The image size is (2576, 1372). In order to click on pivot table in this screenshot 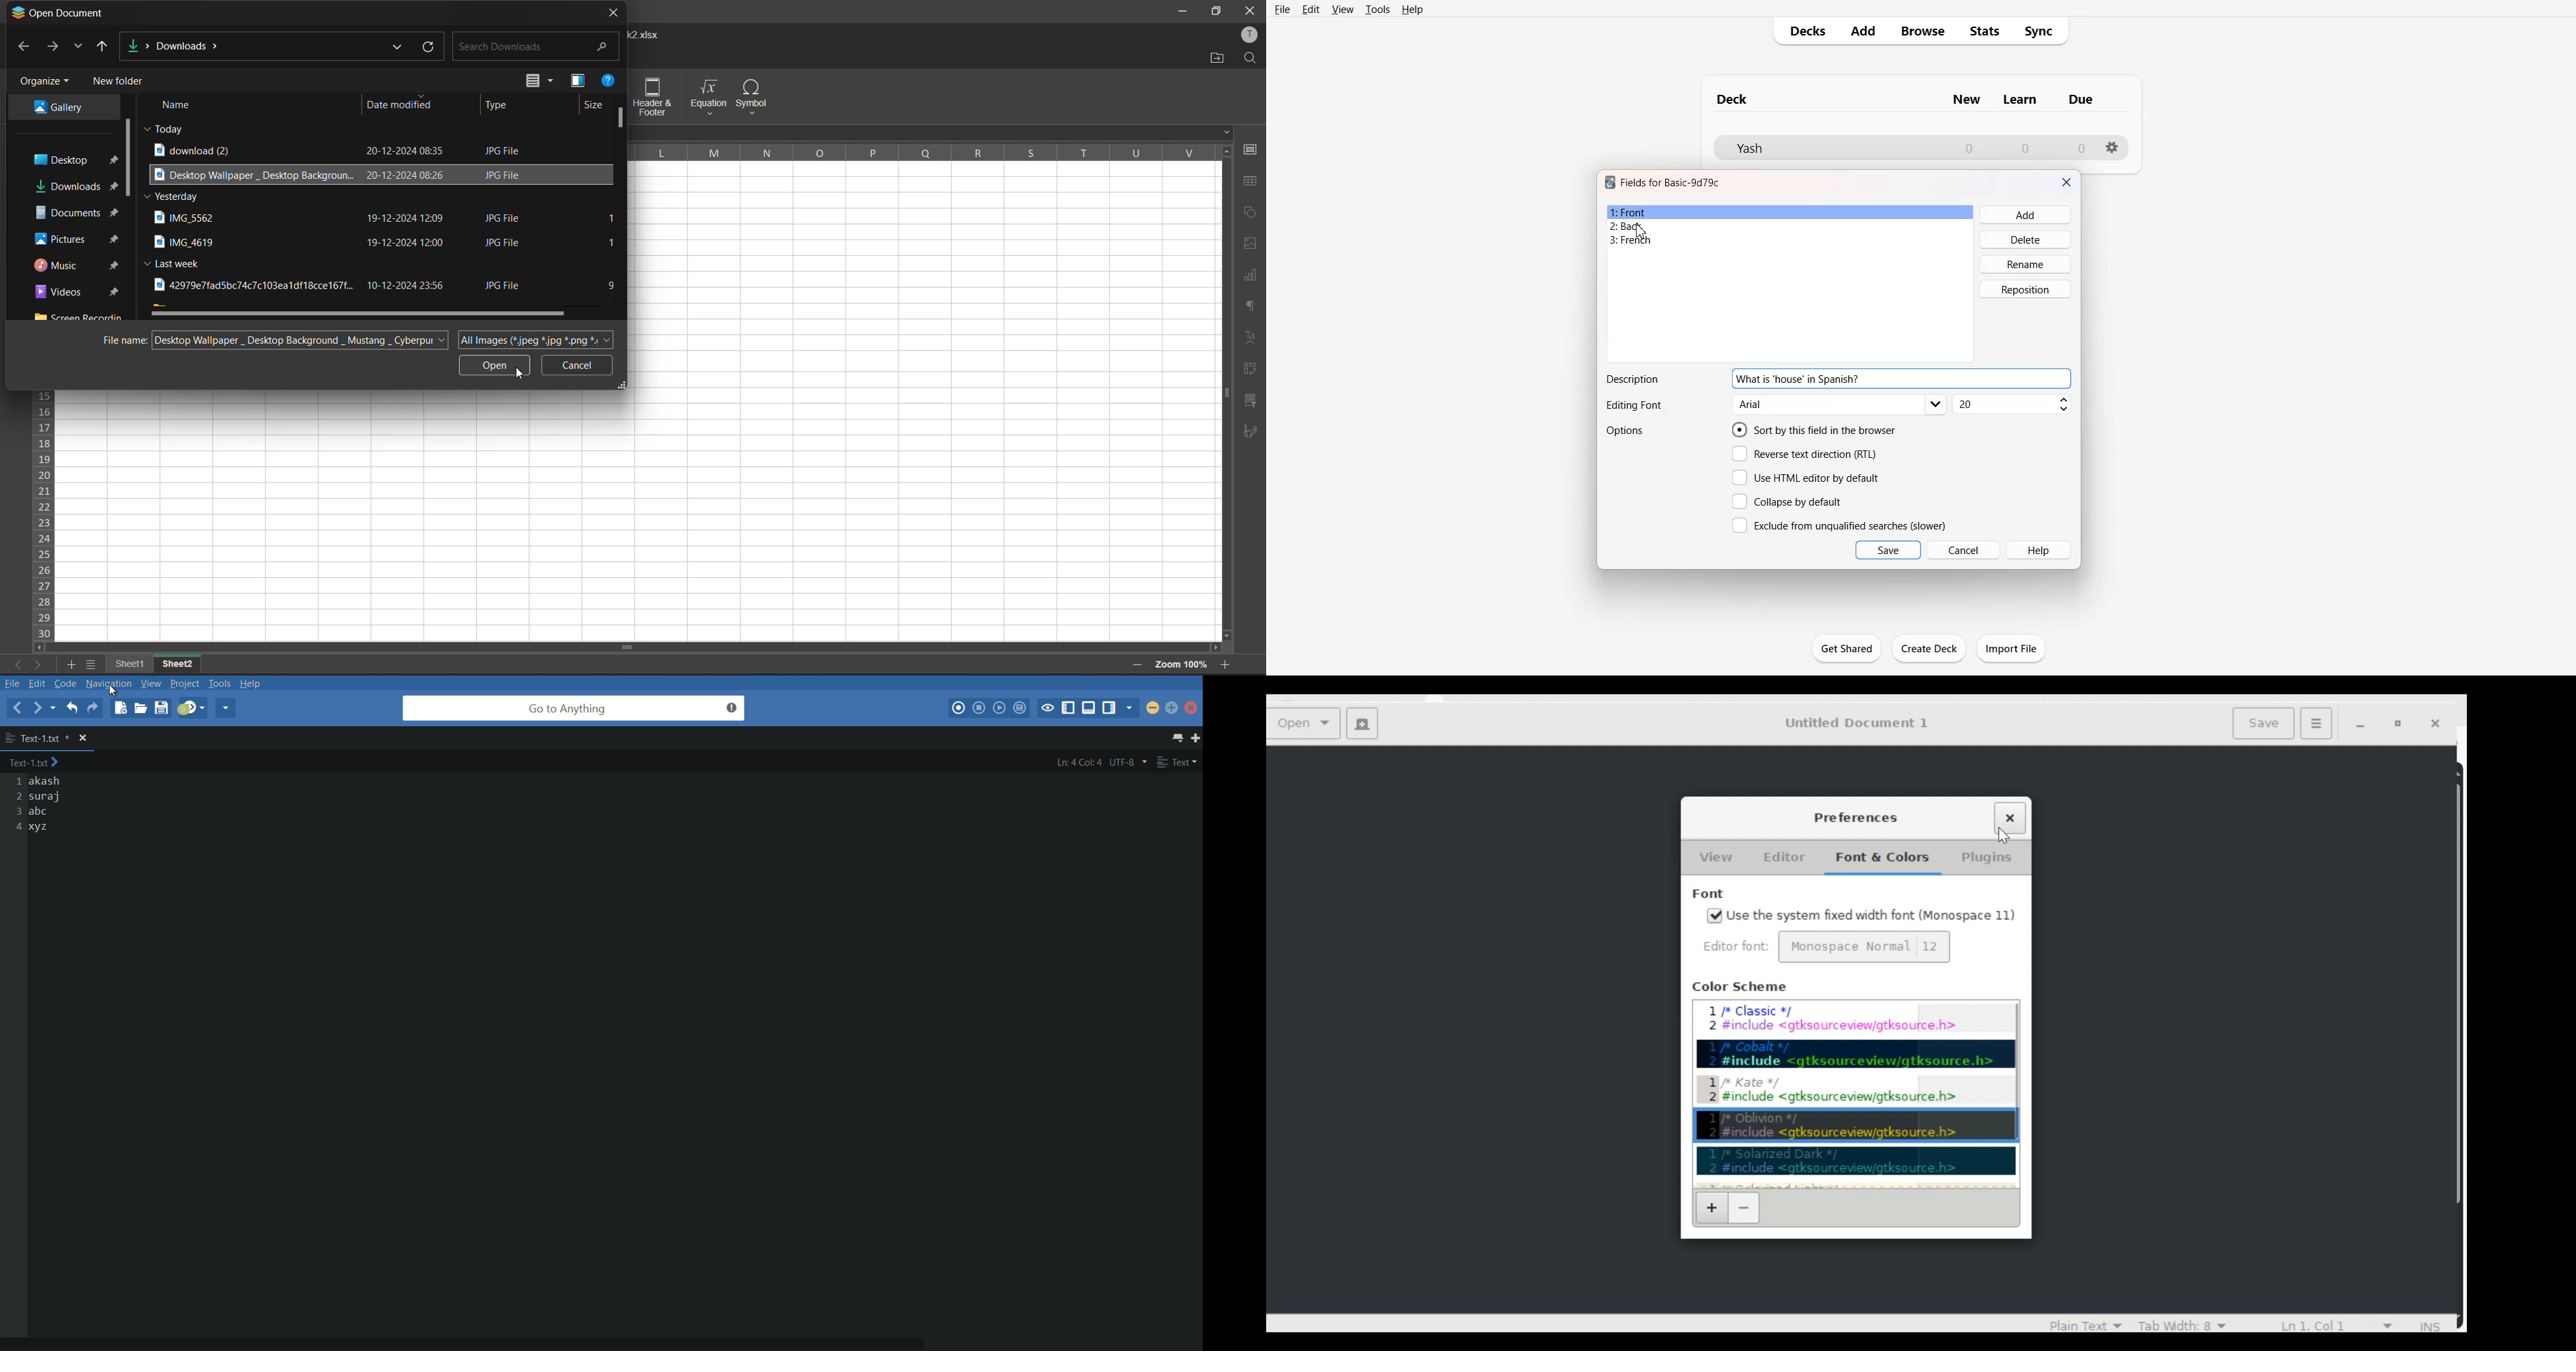, I will do `click(1253, 369)`.